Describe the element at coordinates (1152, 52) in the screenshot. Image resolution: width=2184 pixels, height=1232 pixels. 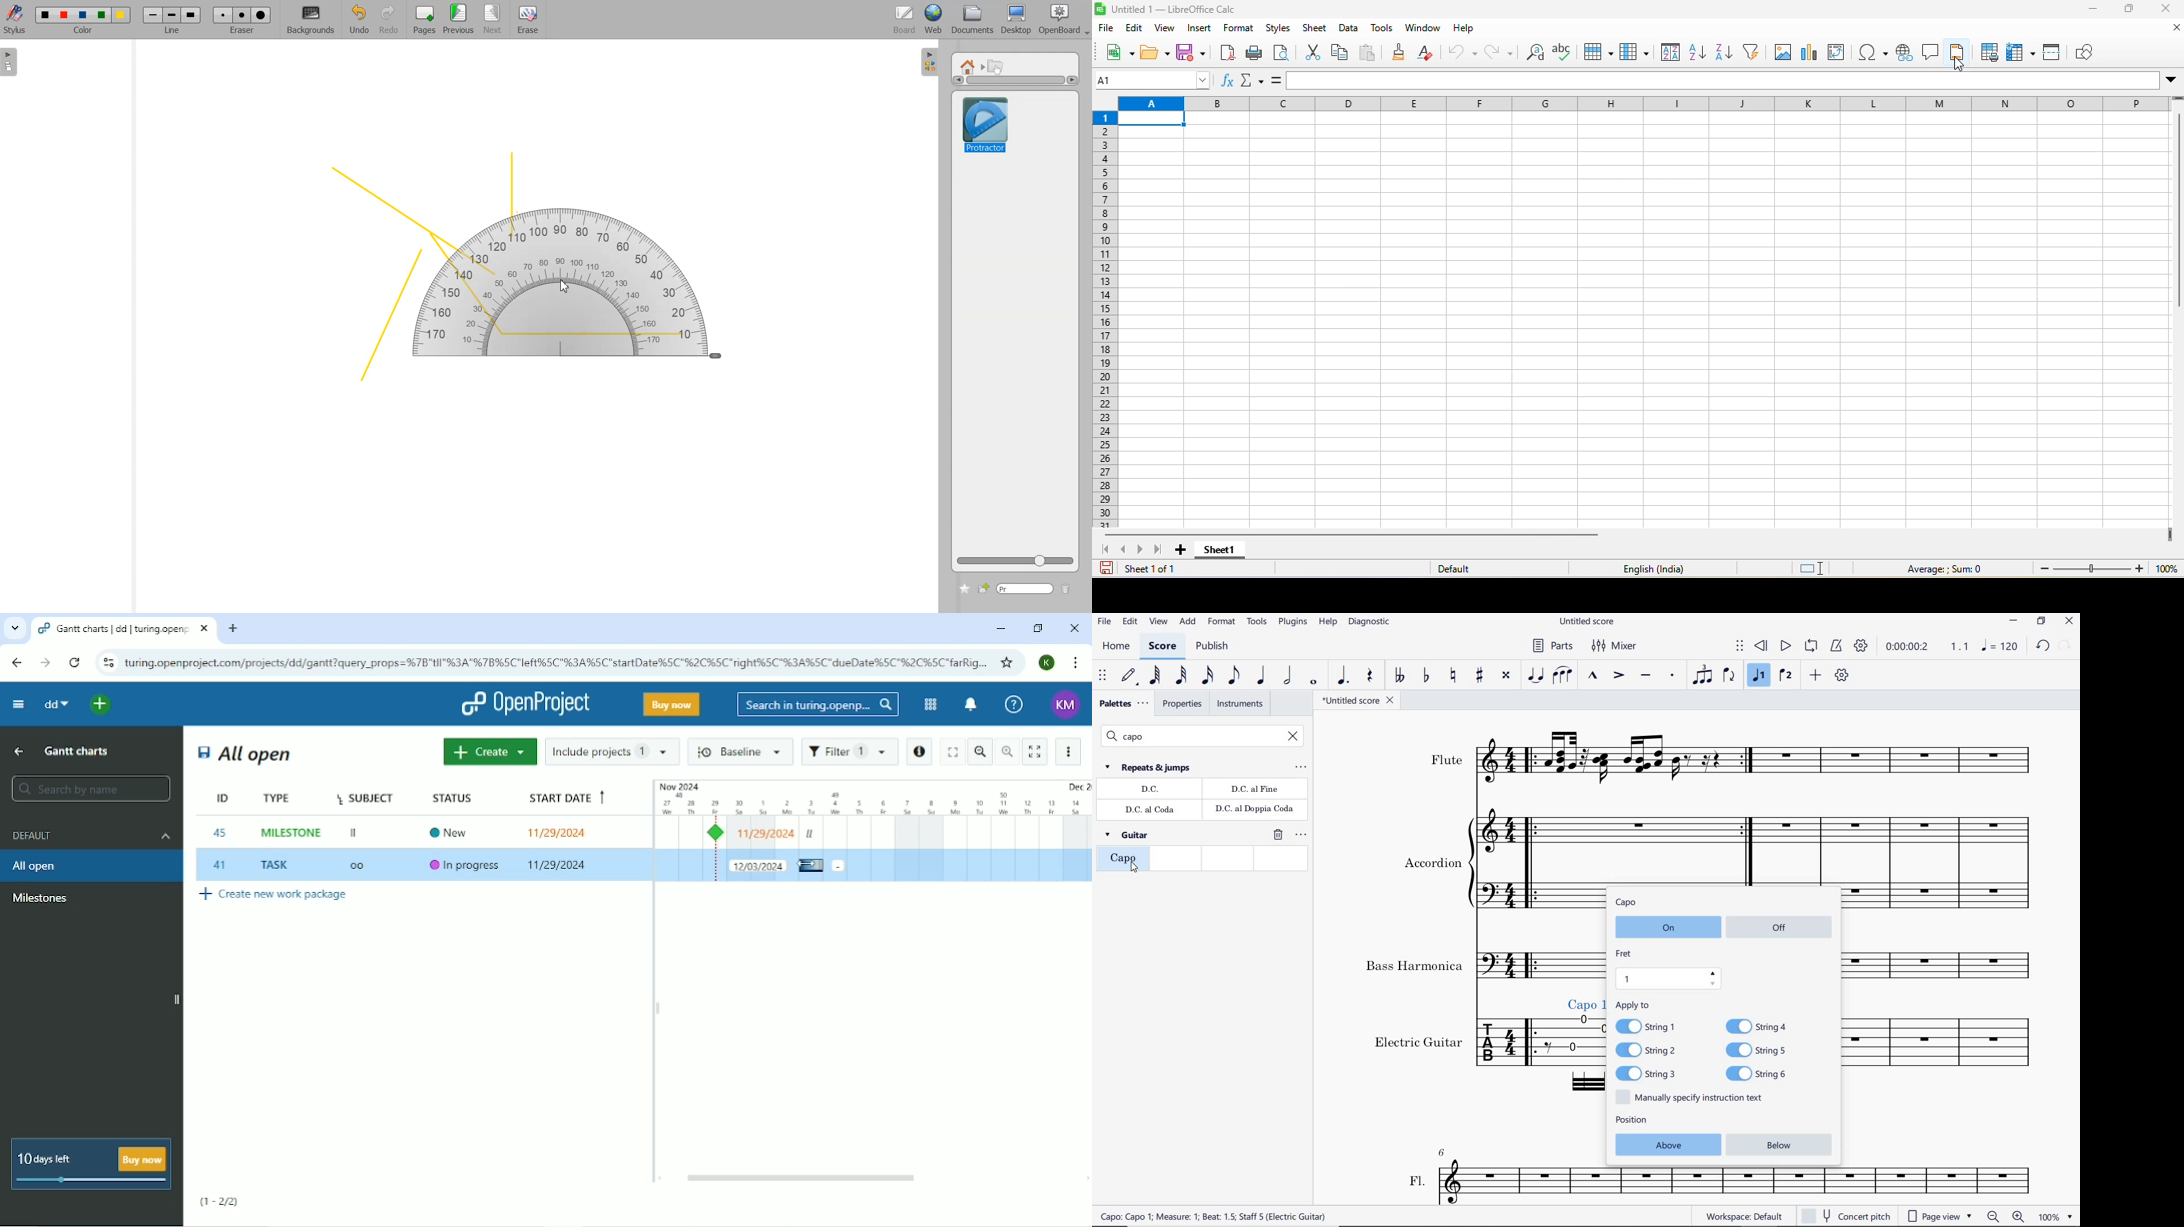
I see `open` at that location.